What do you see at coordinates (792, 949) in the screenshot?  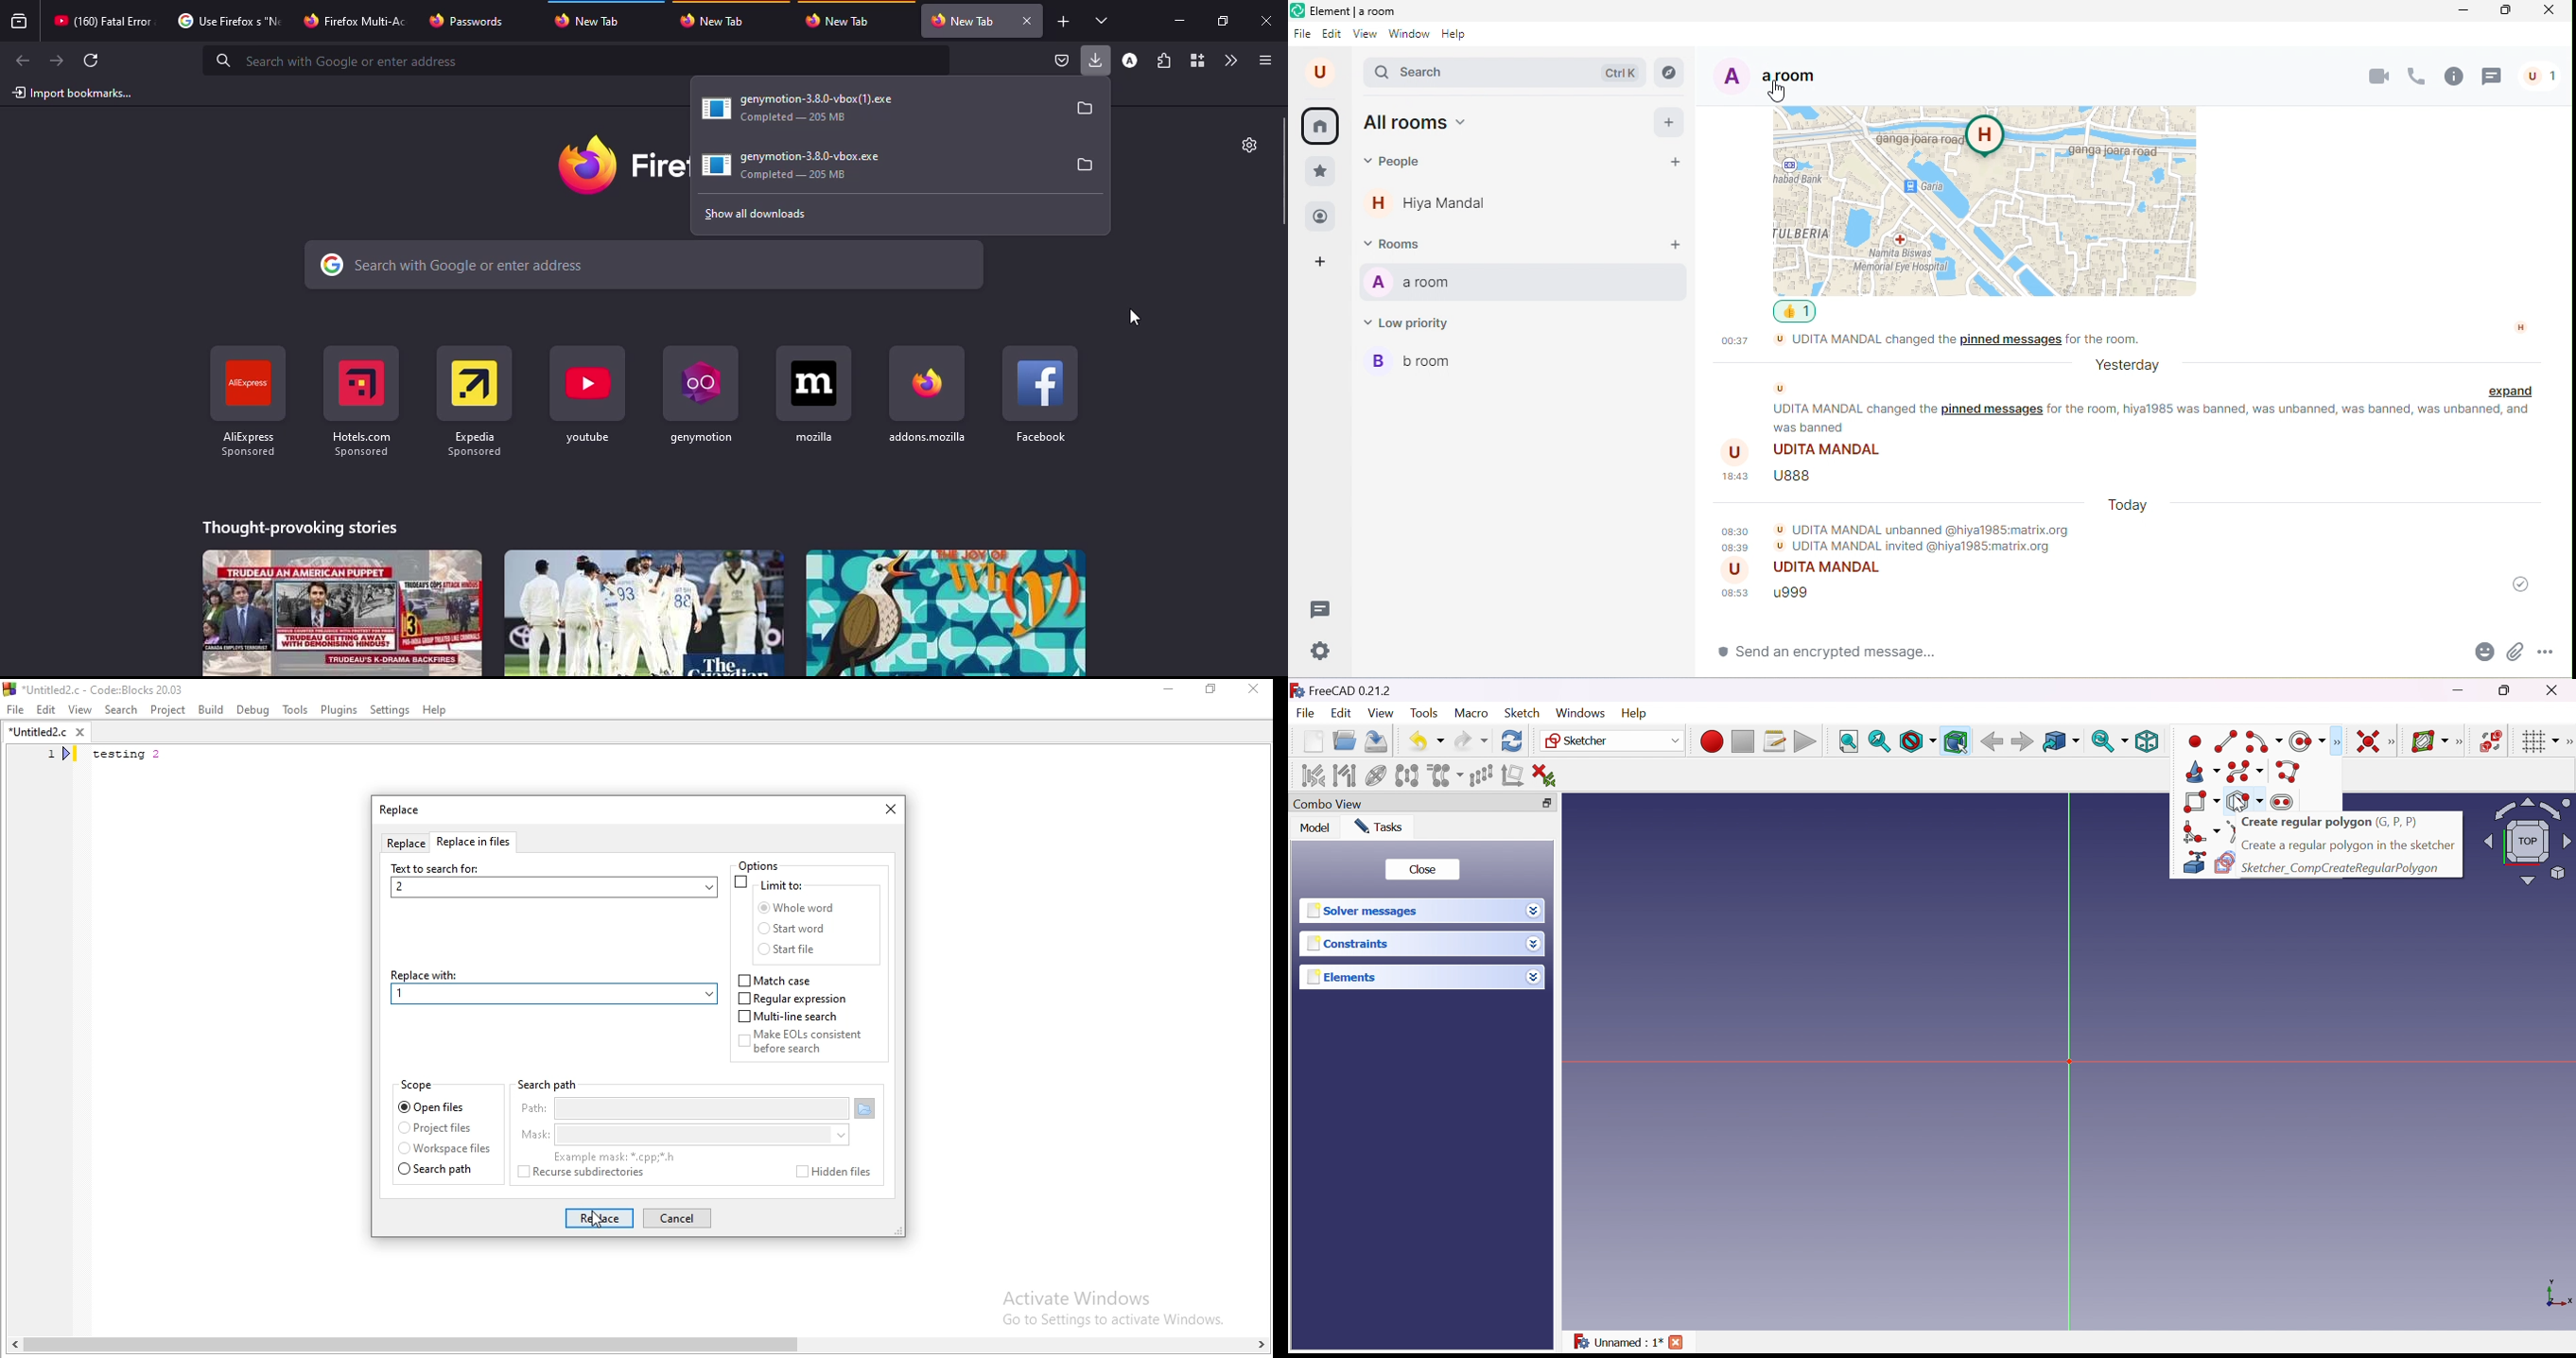 I see `start file` at bounding box center [792, 949].